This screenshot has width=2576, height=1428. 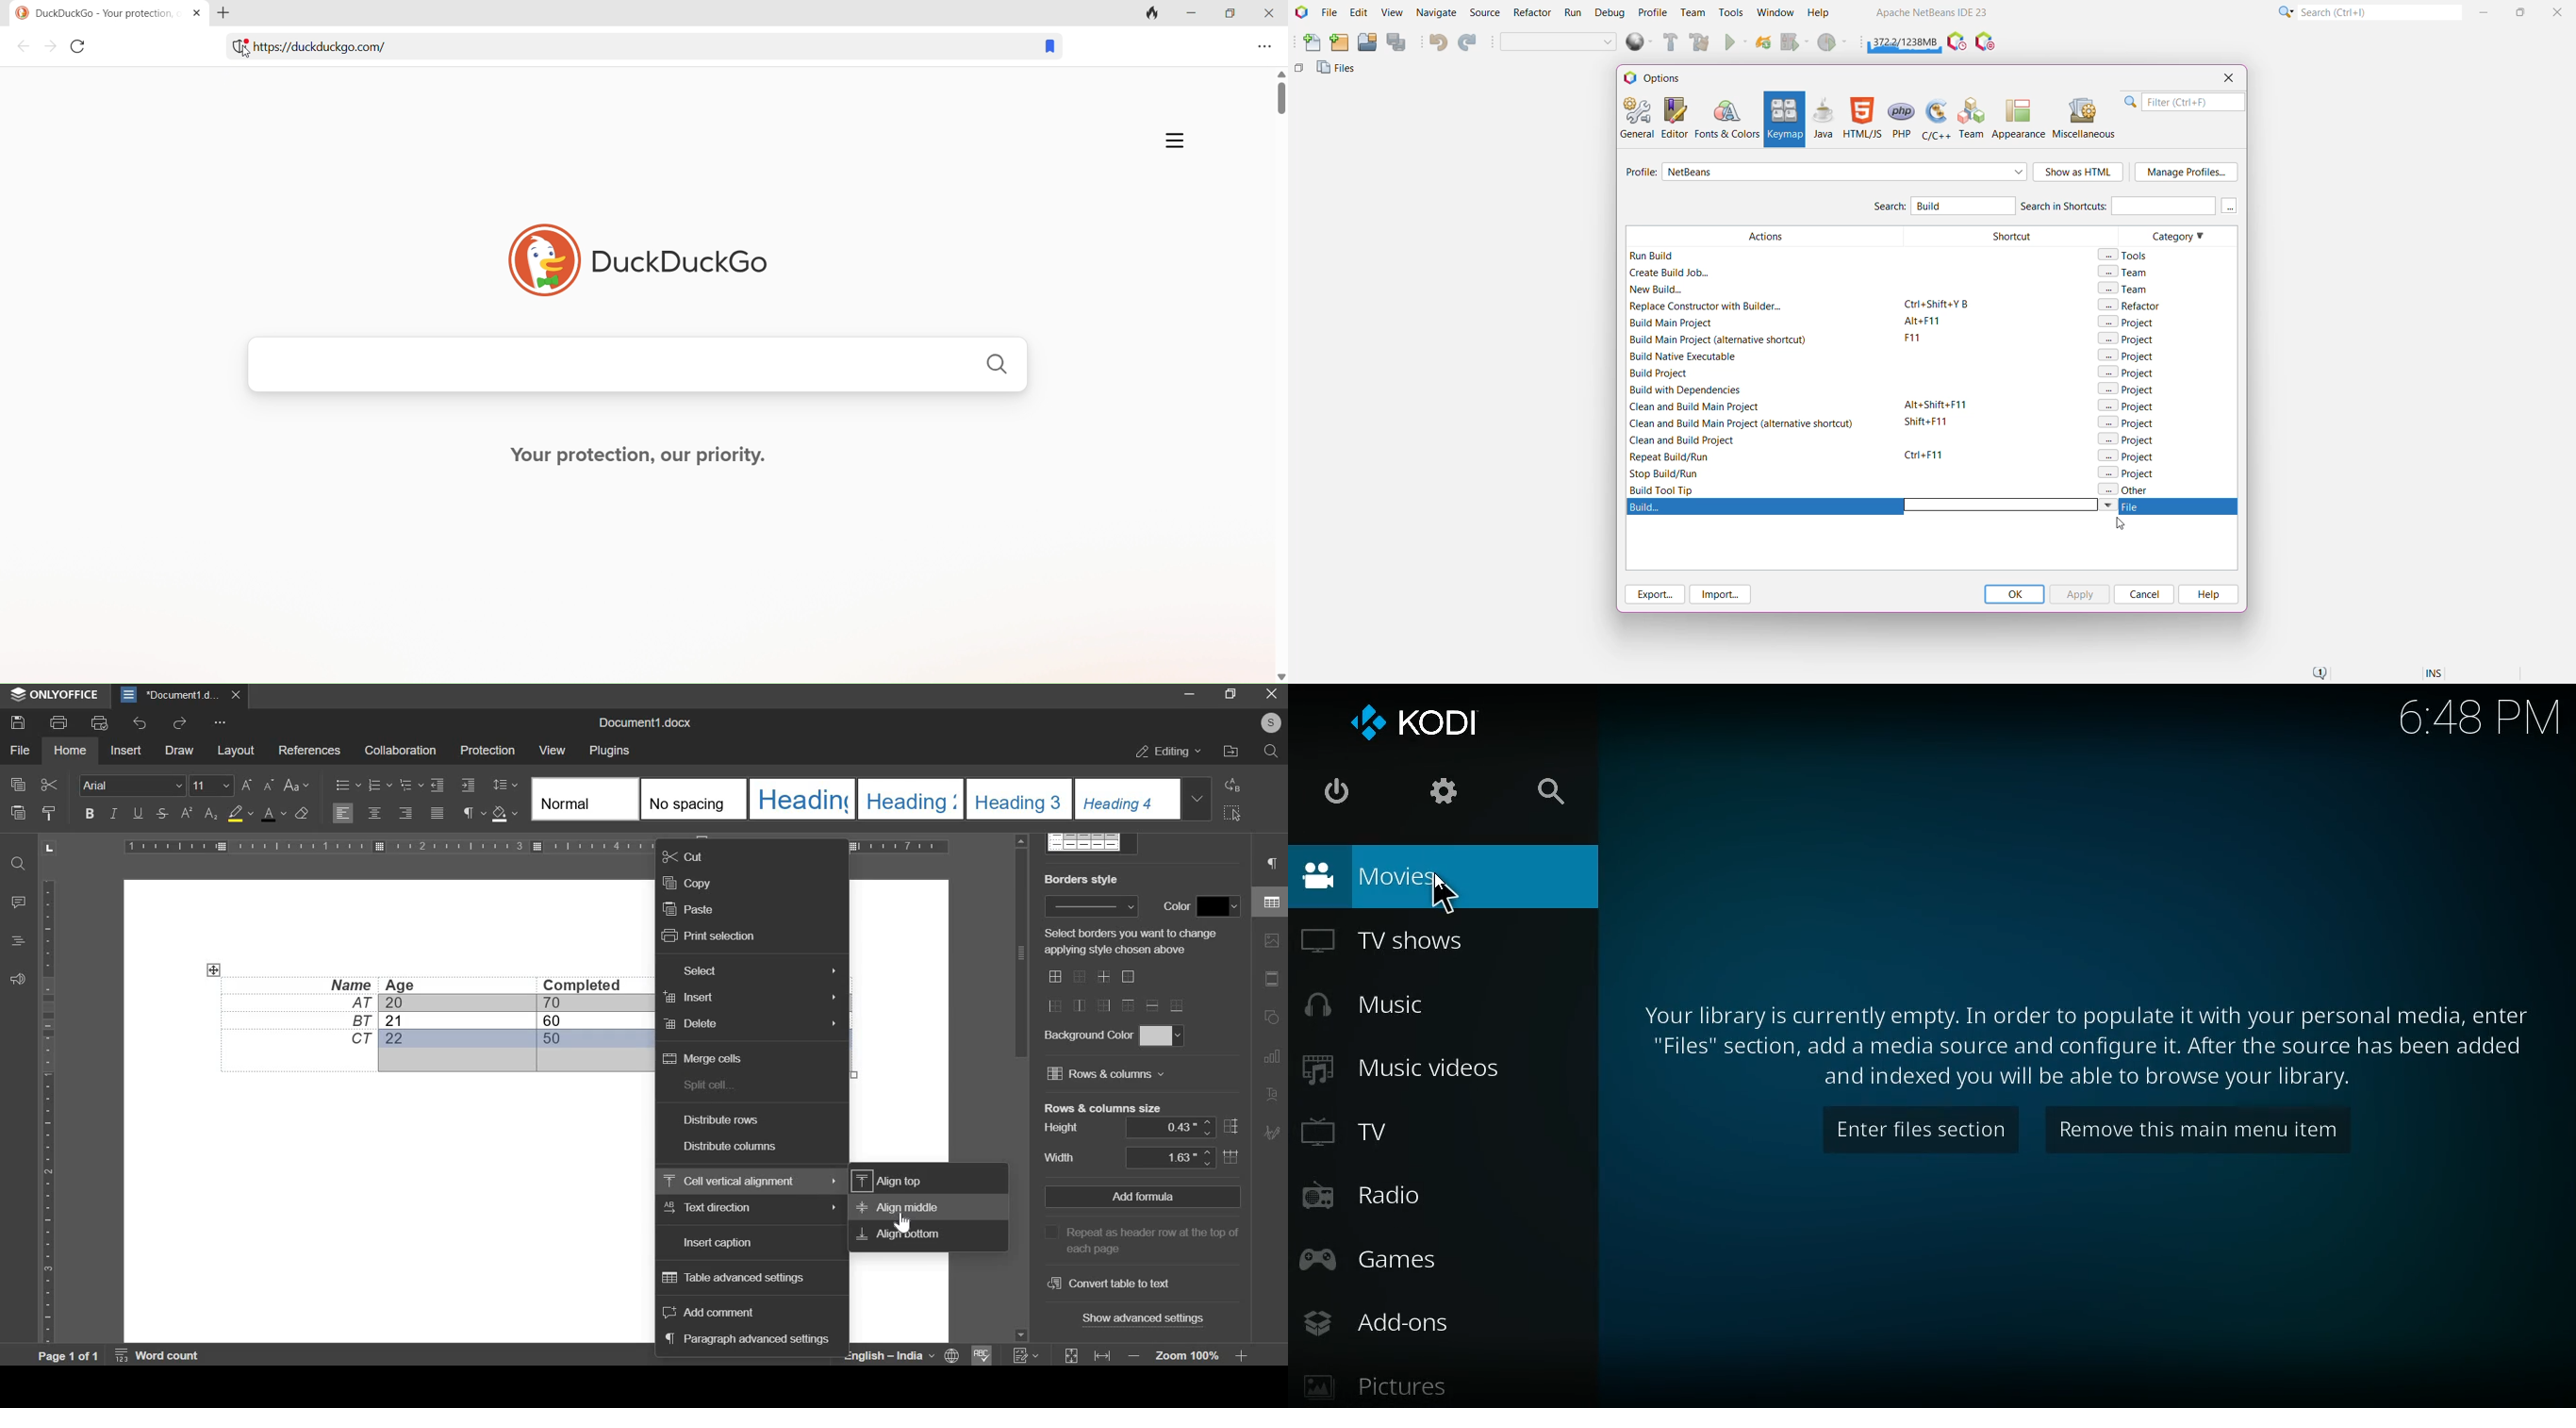 I want to click on align center, so click(x=376, y=812).